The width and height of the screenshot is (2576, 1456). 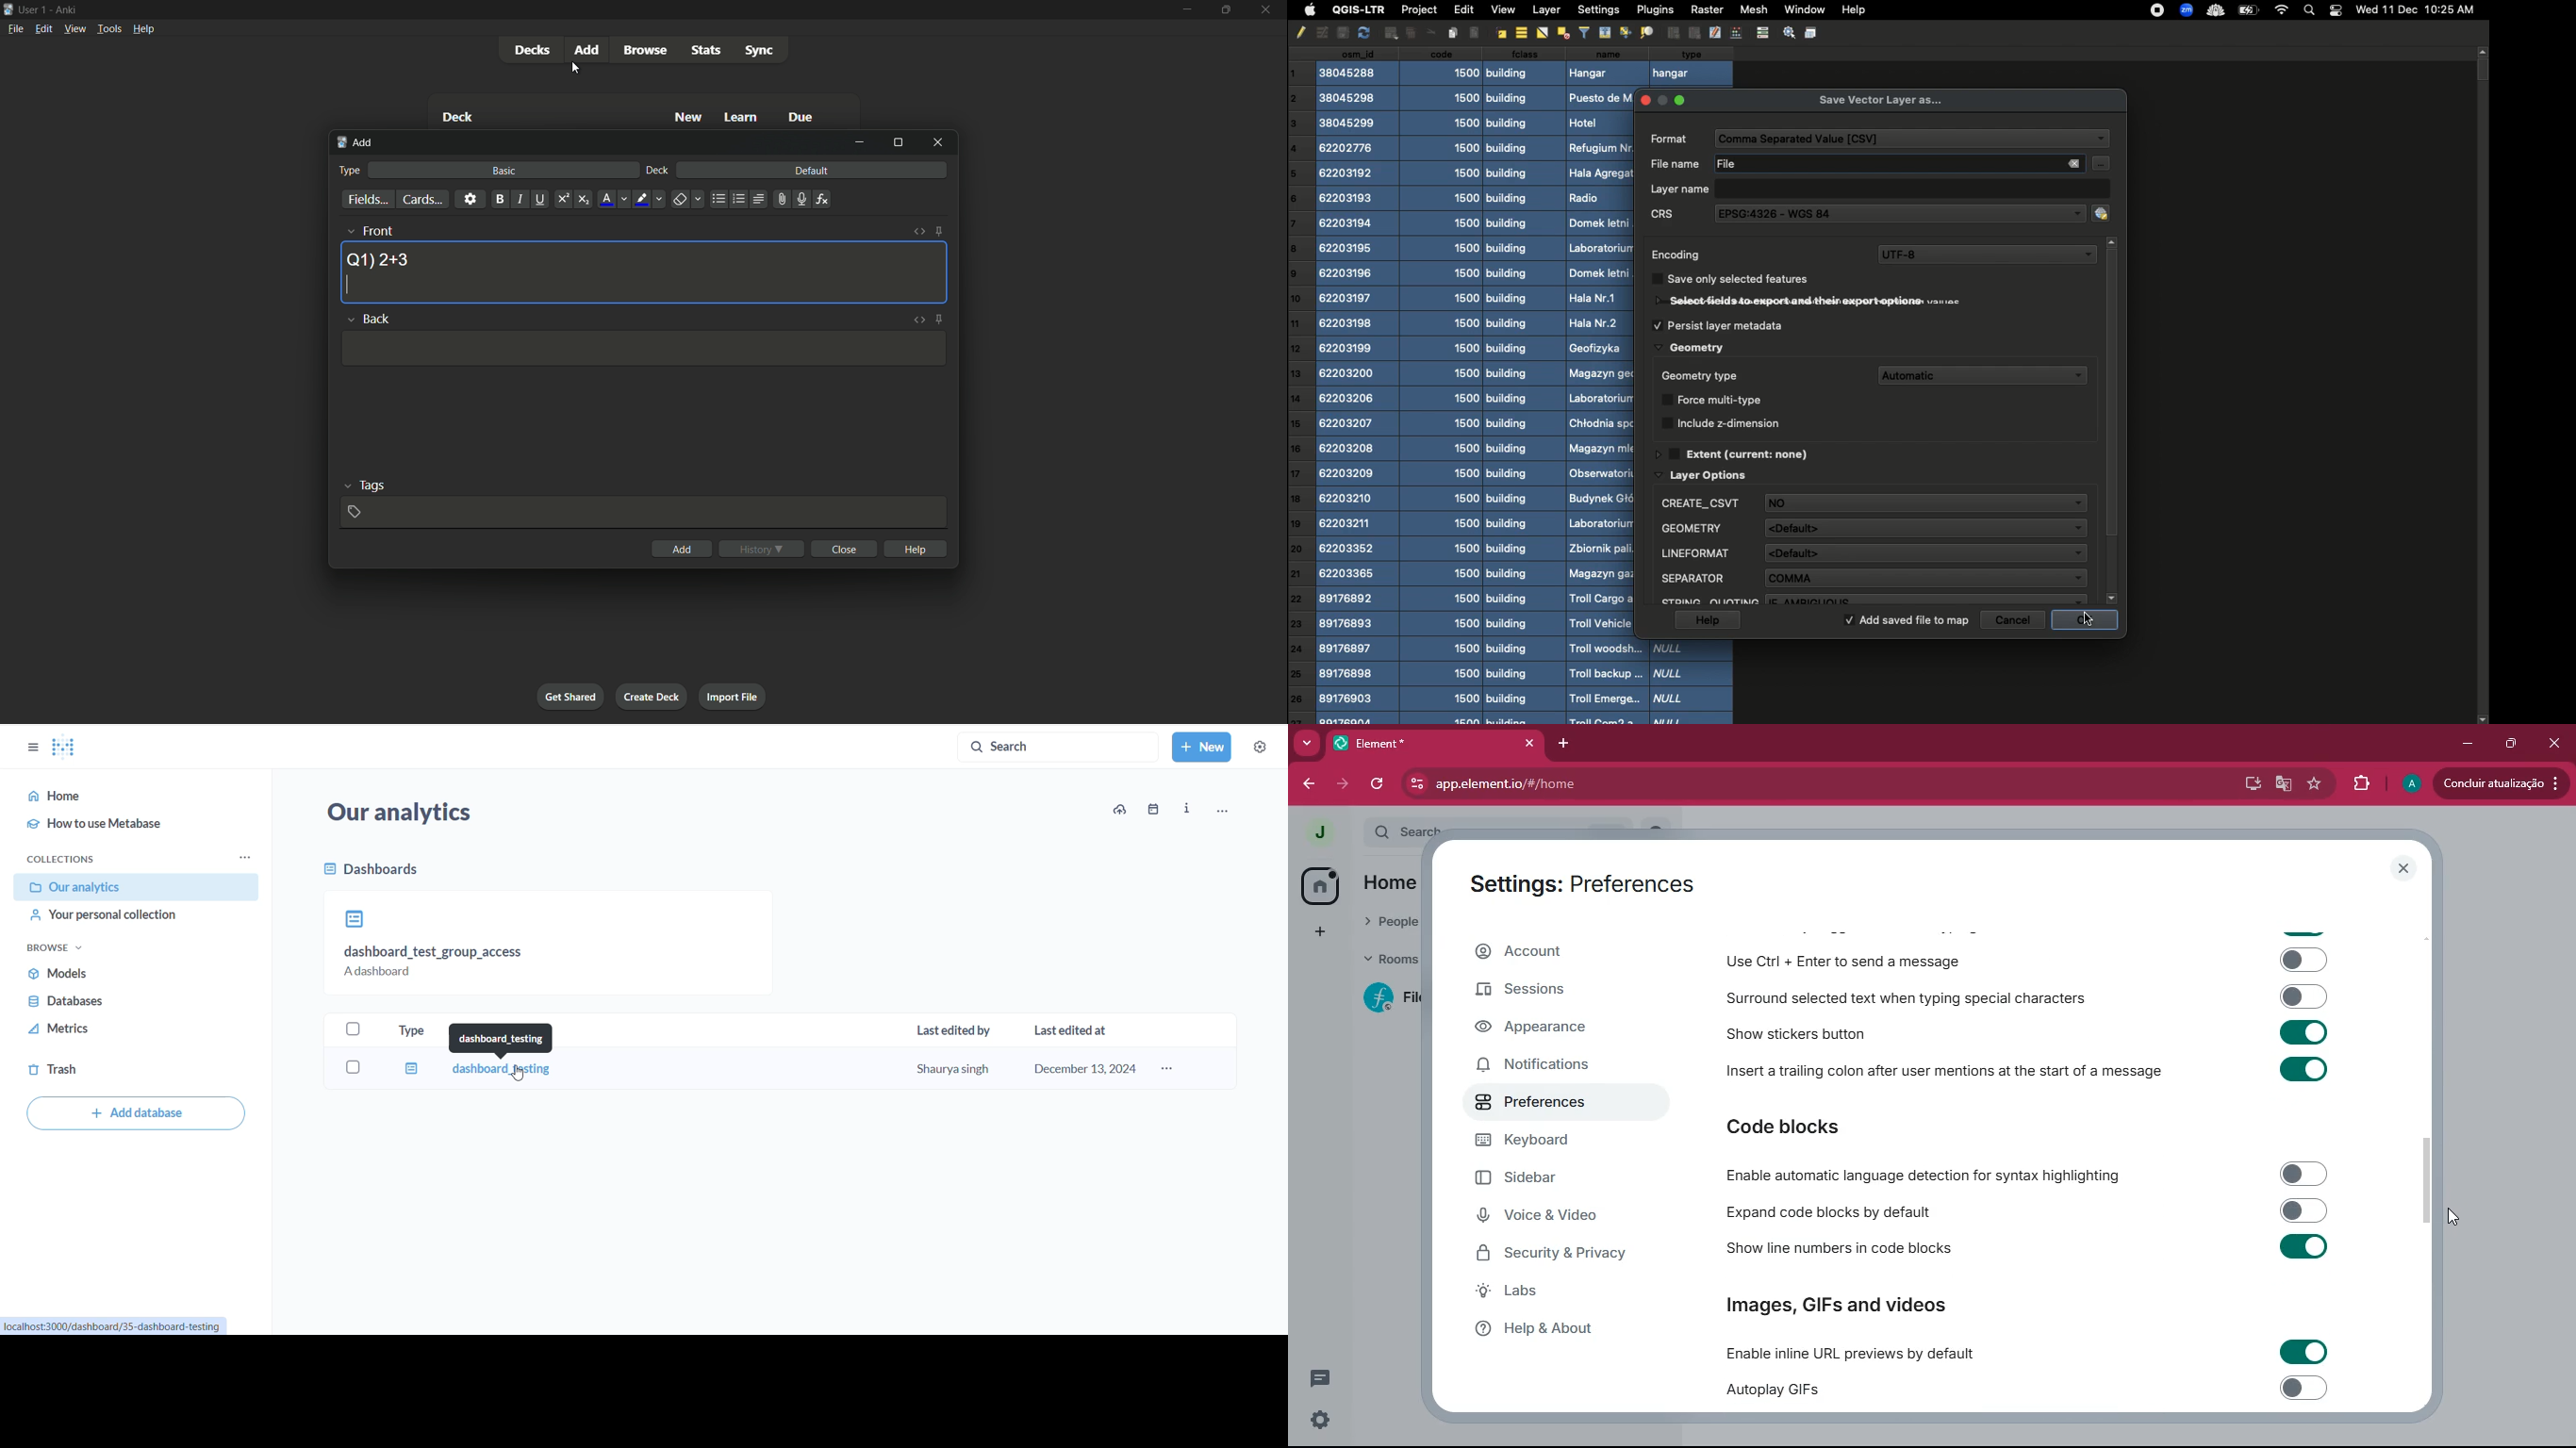 What do you see at coordinates (1673, 33) in the screenshot?
I see `Group Objects` at bounding box center [1673, 33].